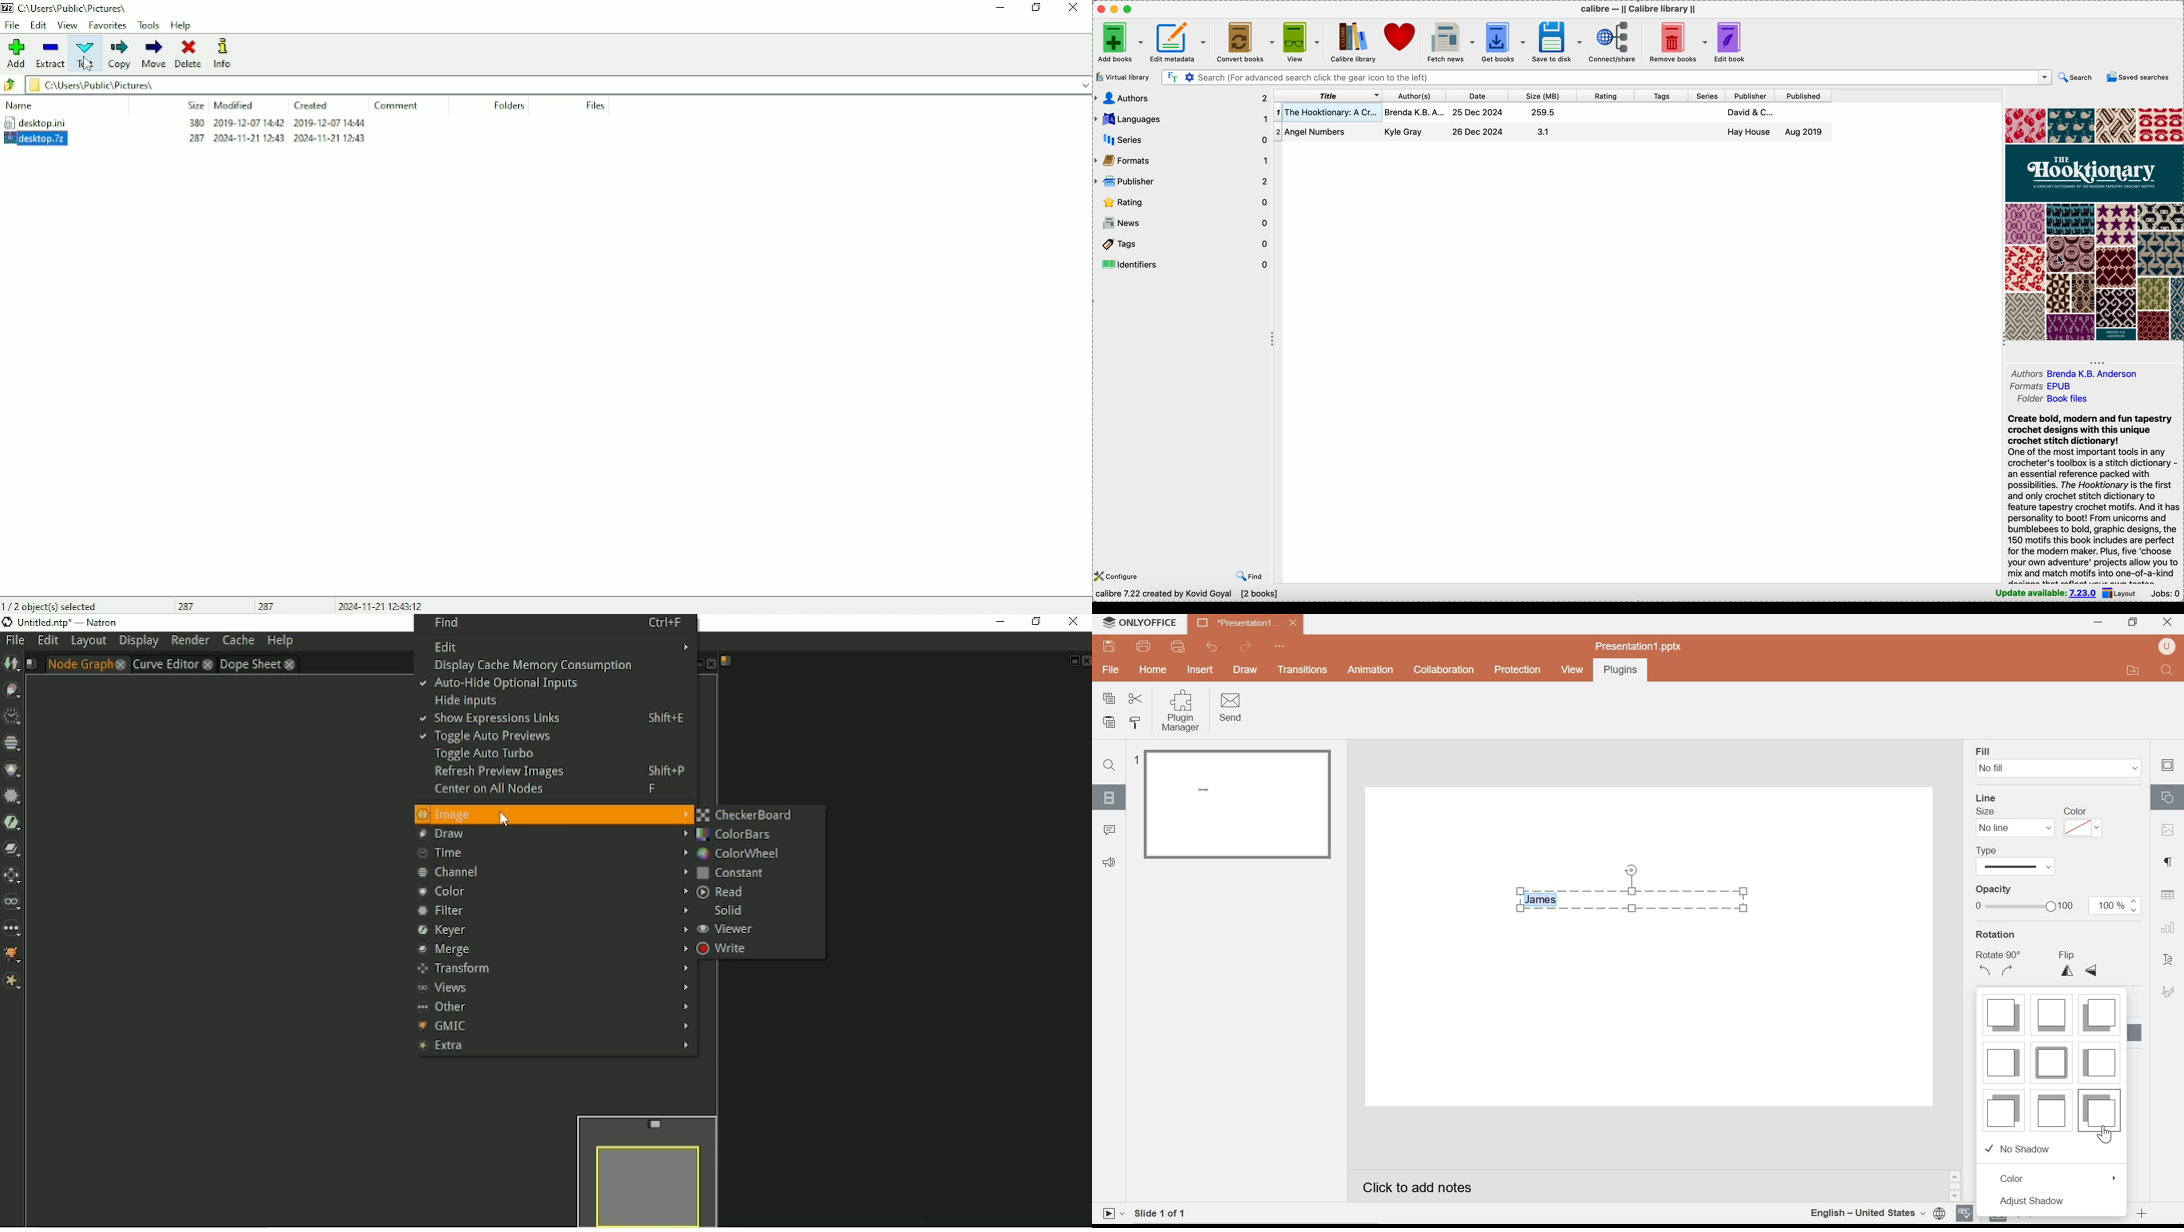  Describe the element at coordinates (1371, 669) in the screenshot. I see `Animation` at that location.